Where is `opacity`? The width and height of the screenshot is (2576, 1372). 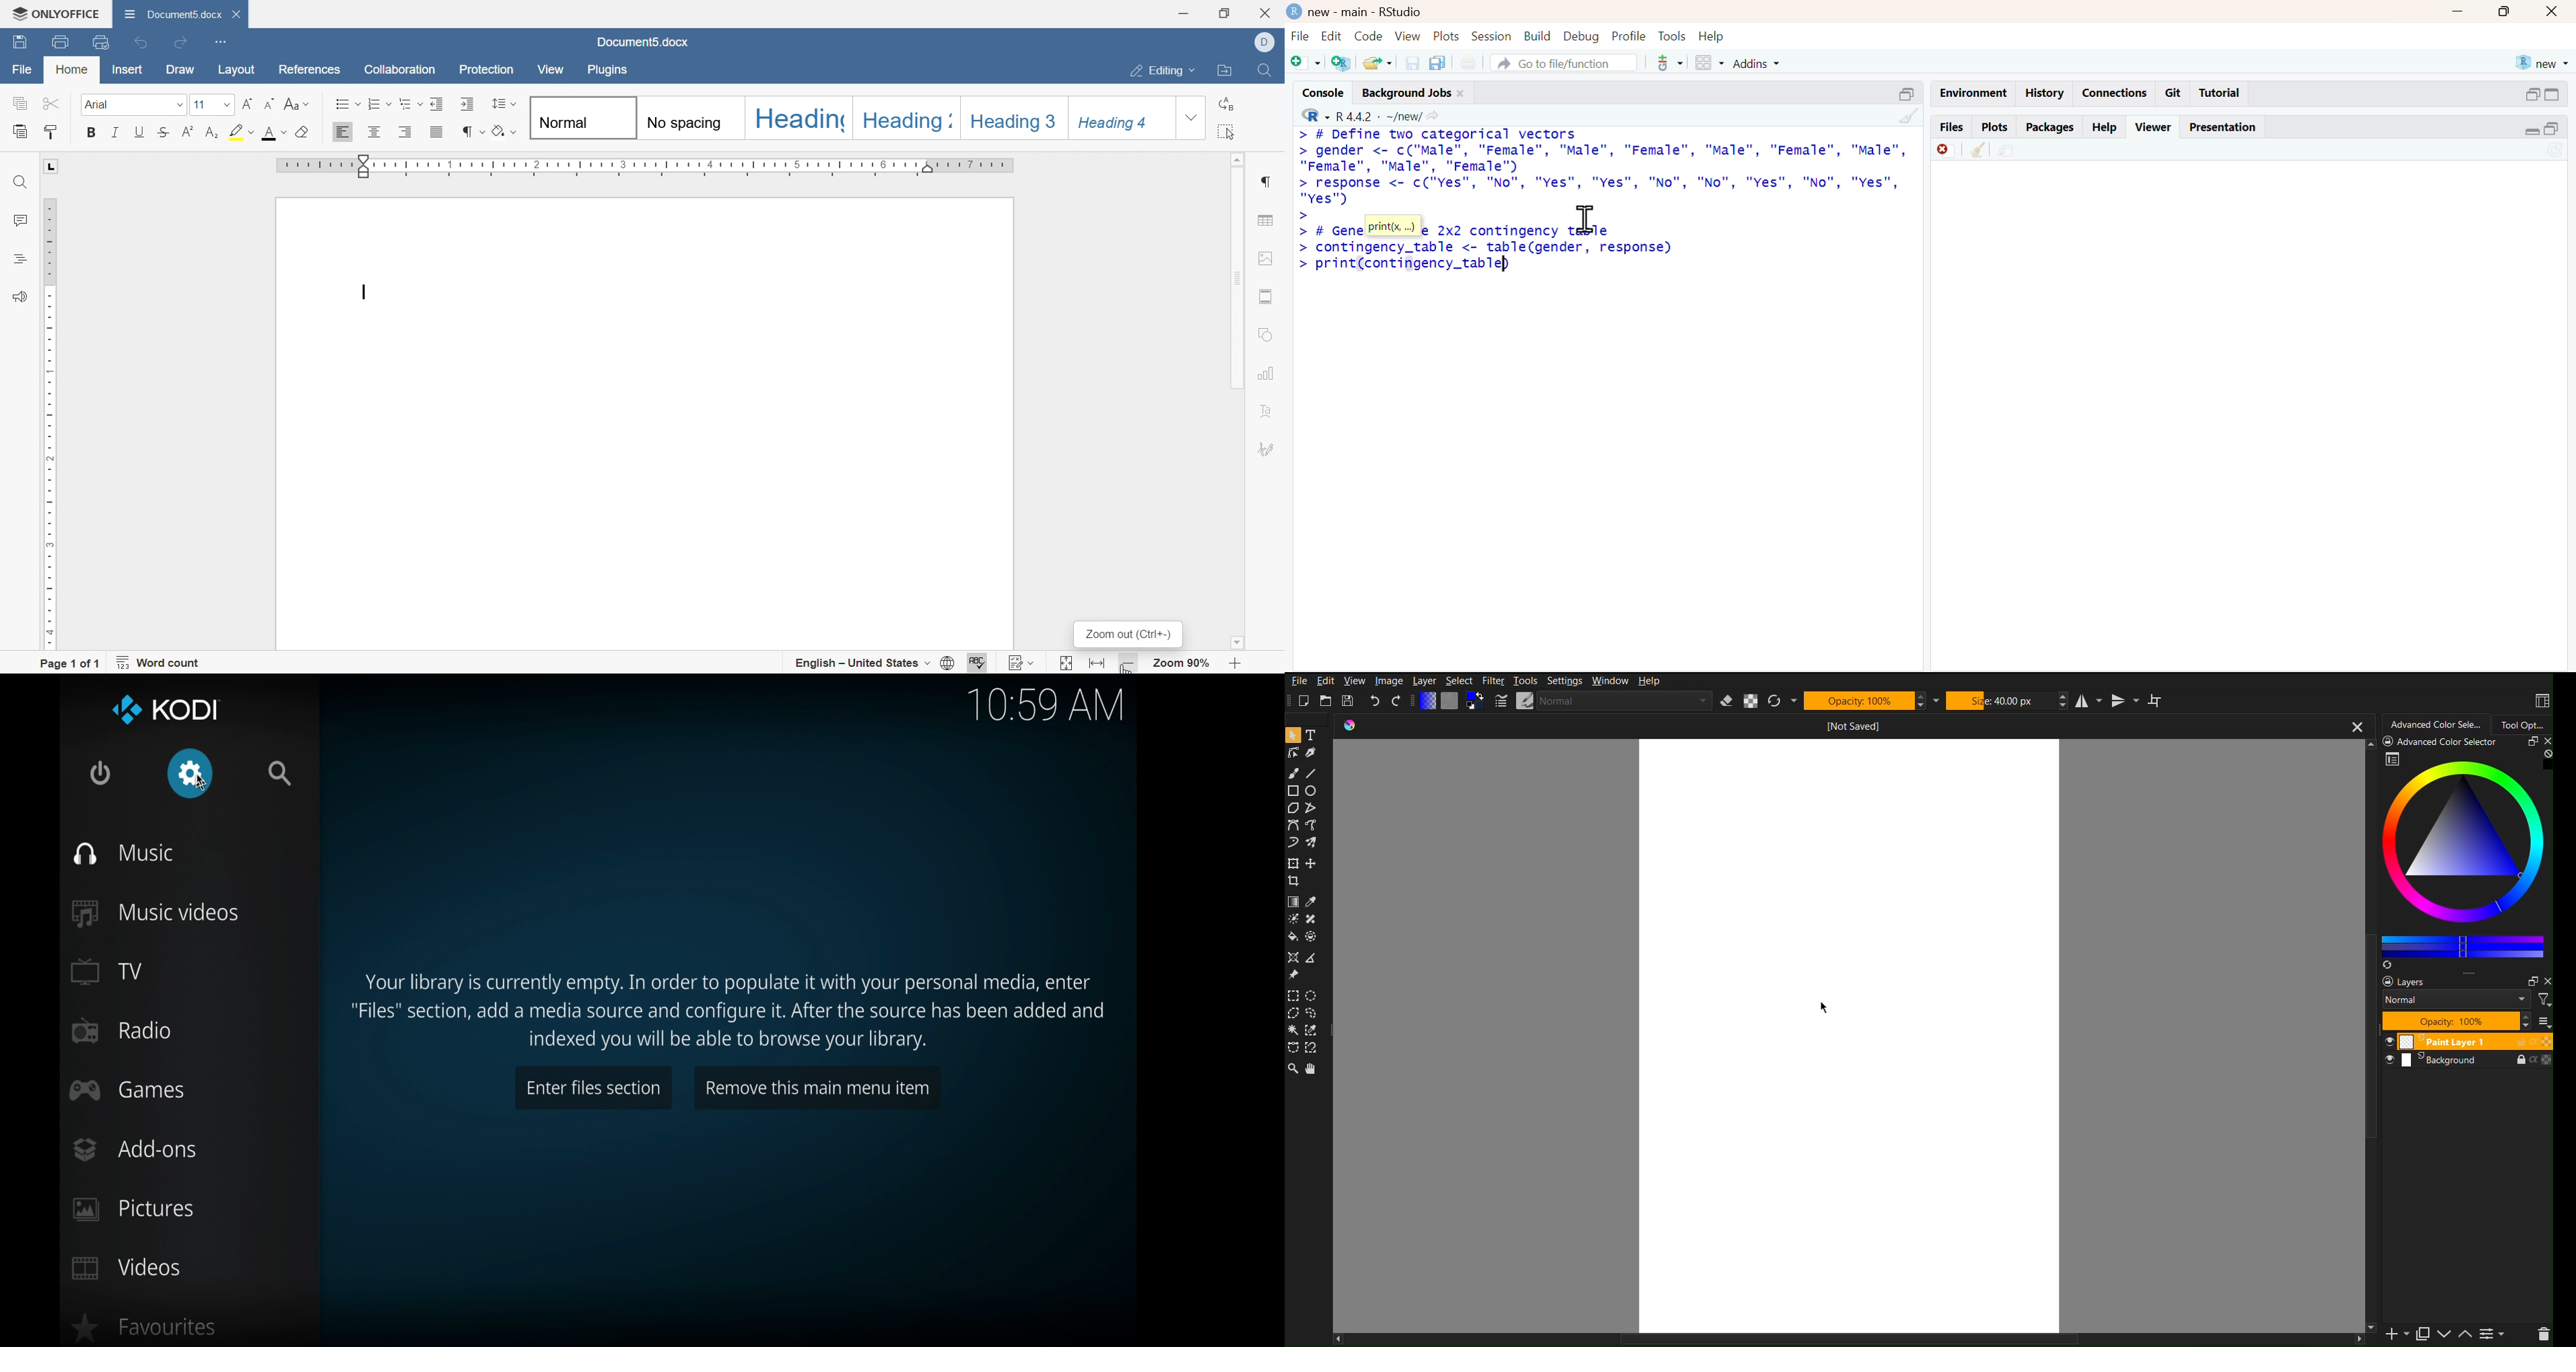
opacity is located at coordinates (2546, 1041).